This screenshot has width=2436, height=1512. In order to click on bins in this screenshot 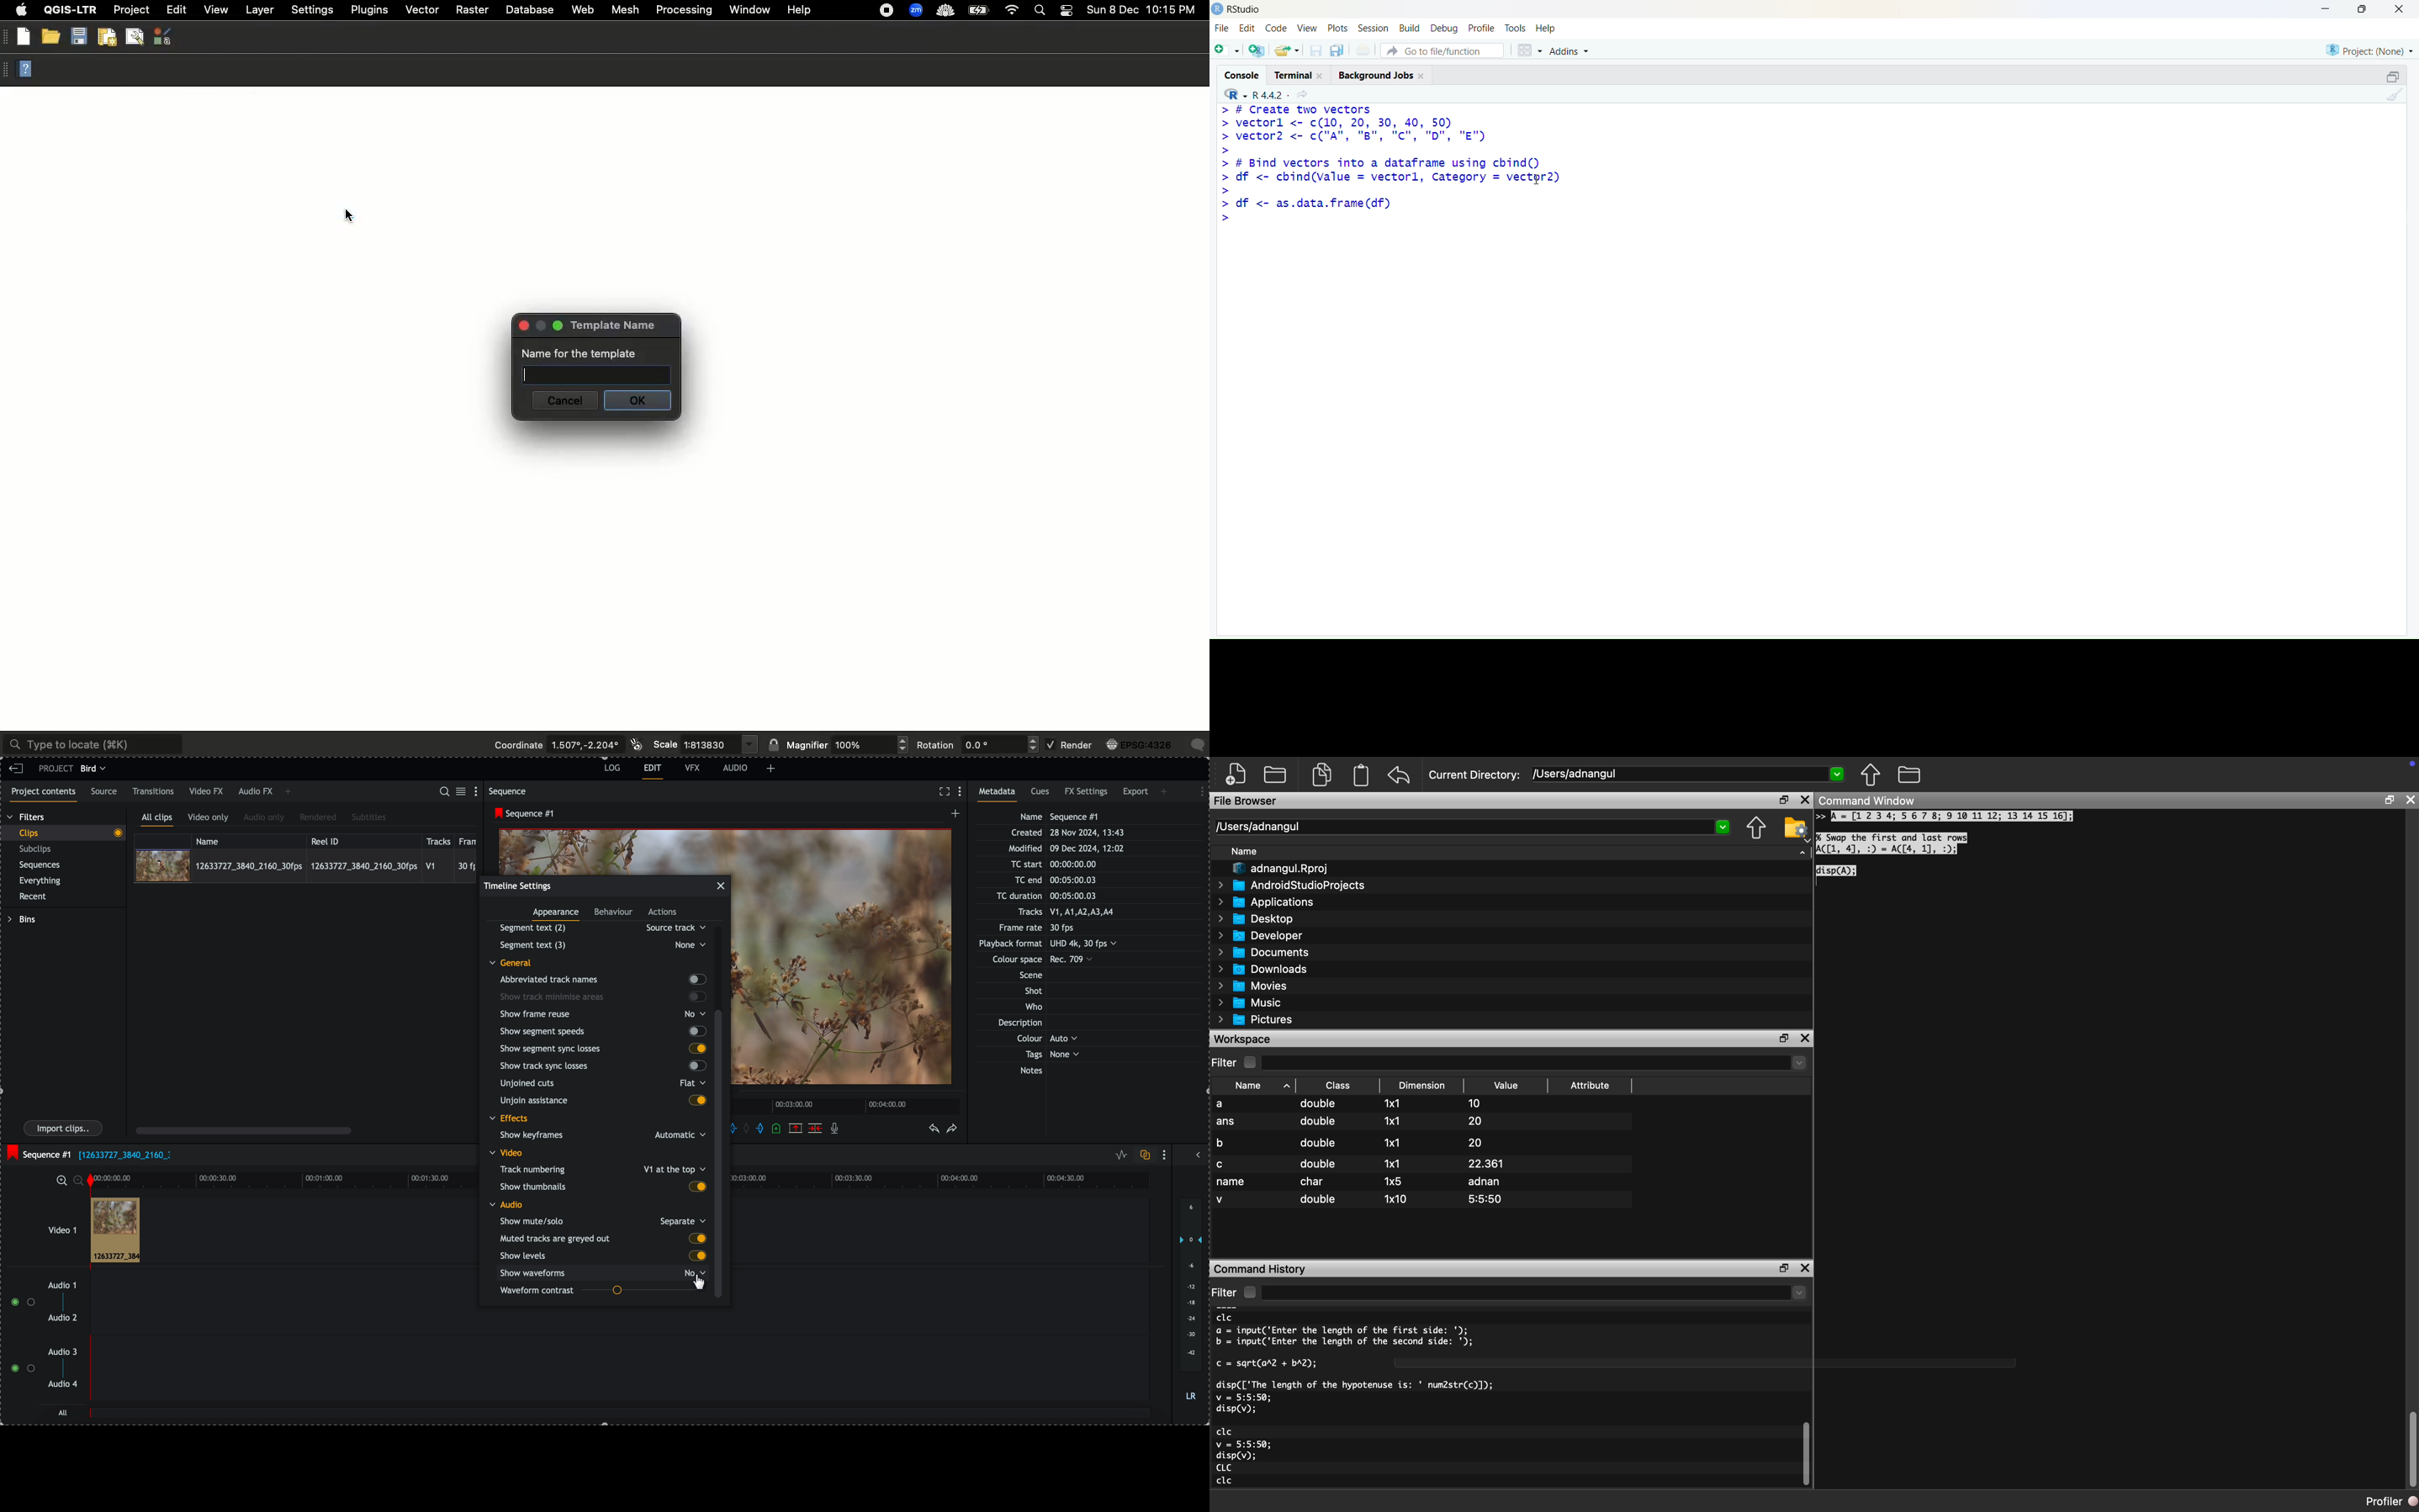, I will do `click(21, 920)`.